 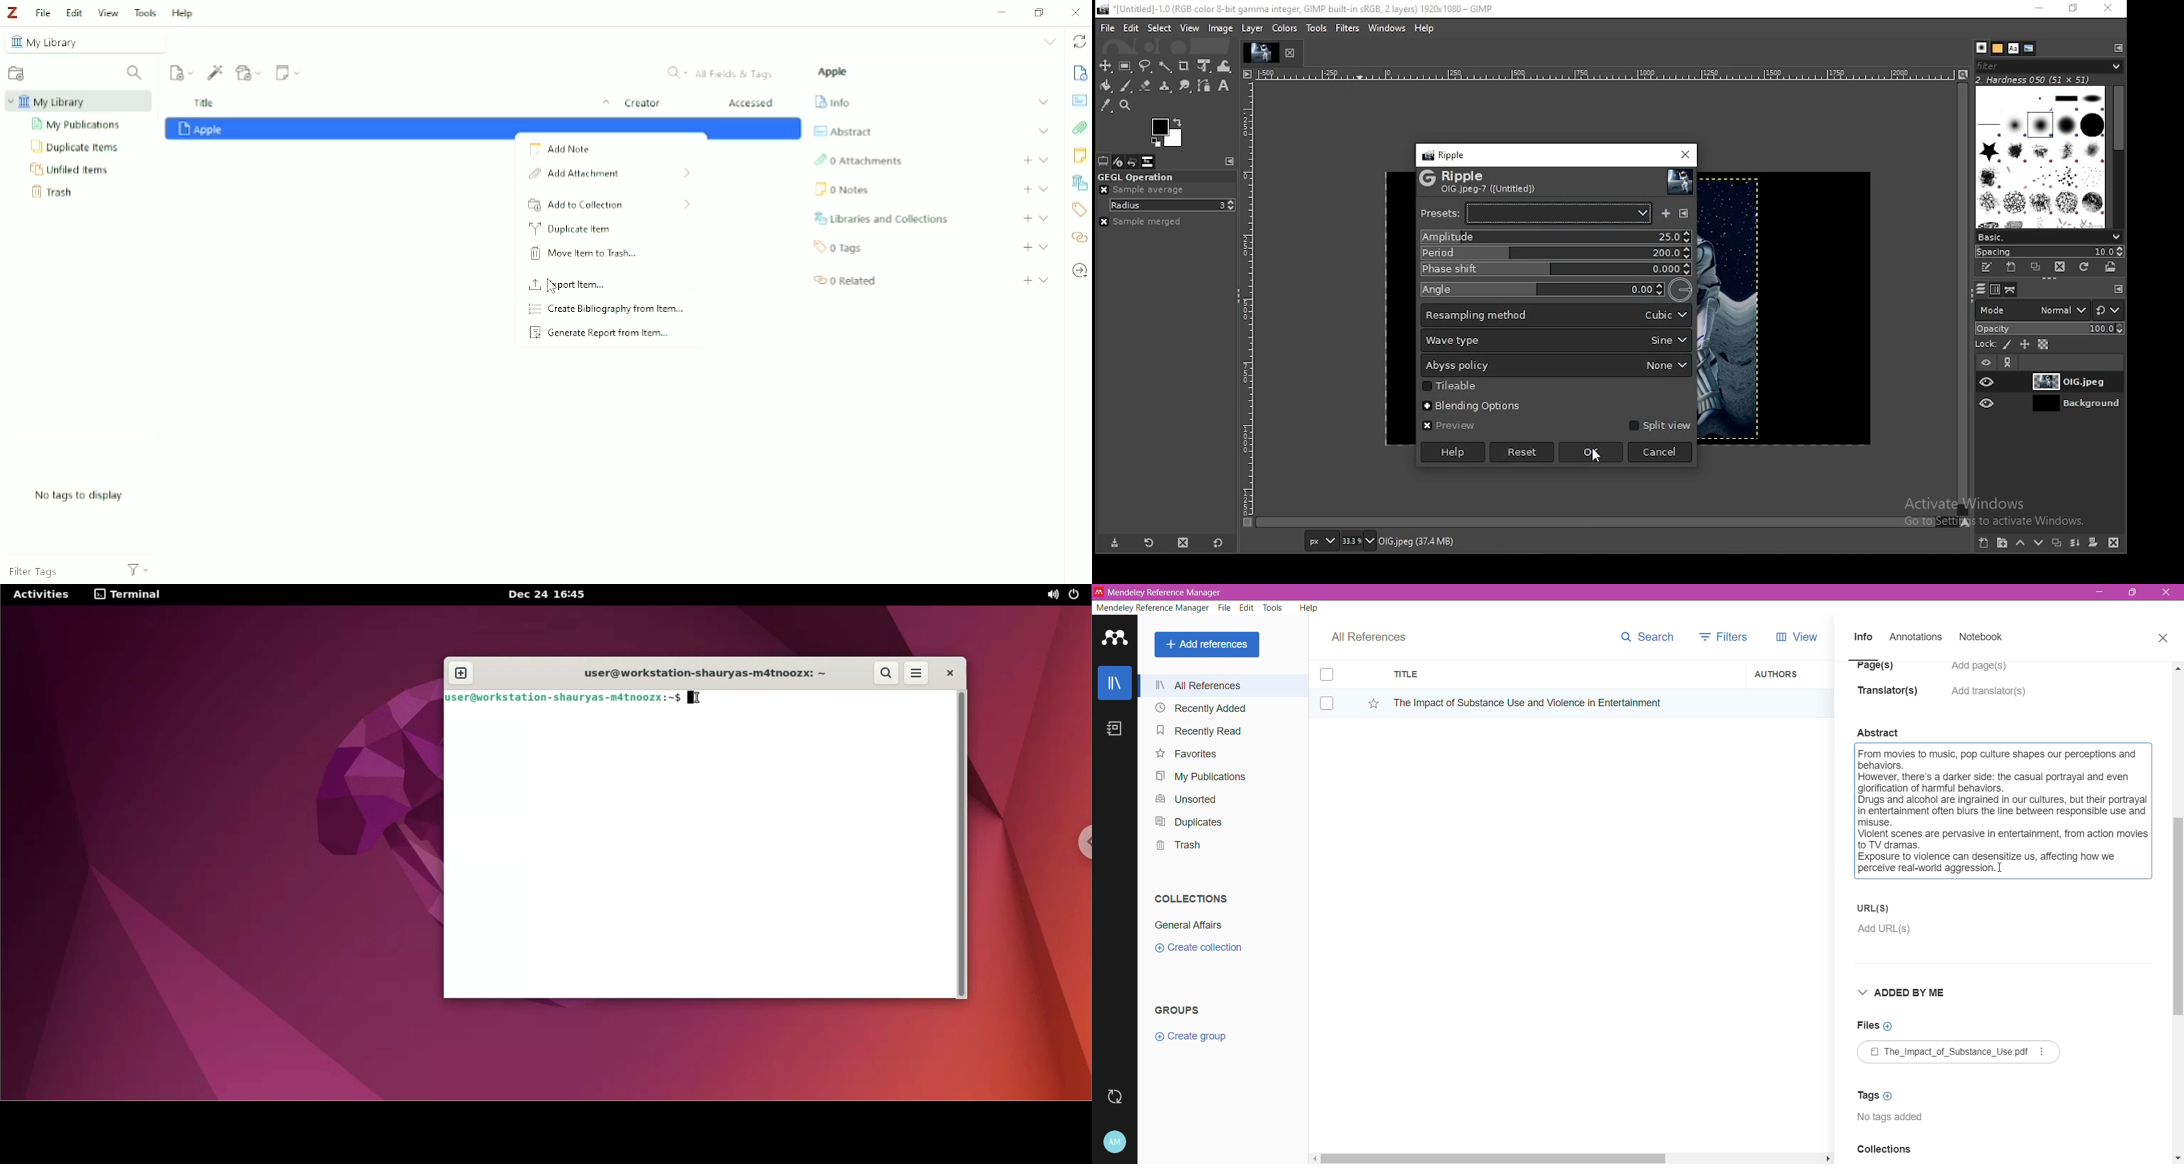 What do you see at coordinates (642, 105) in the screenshot?
I see `Creator` at bounding box center [642, 105].